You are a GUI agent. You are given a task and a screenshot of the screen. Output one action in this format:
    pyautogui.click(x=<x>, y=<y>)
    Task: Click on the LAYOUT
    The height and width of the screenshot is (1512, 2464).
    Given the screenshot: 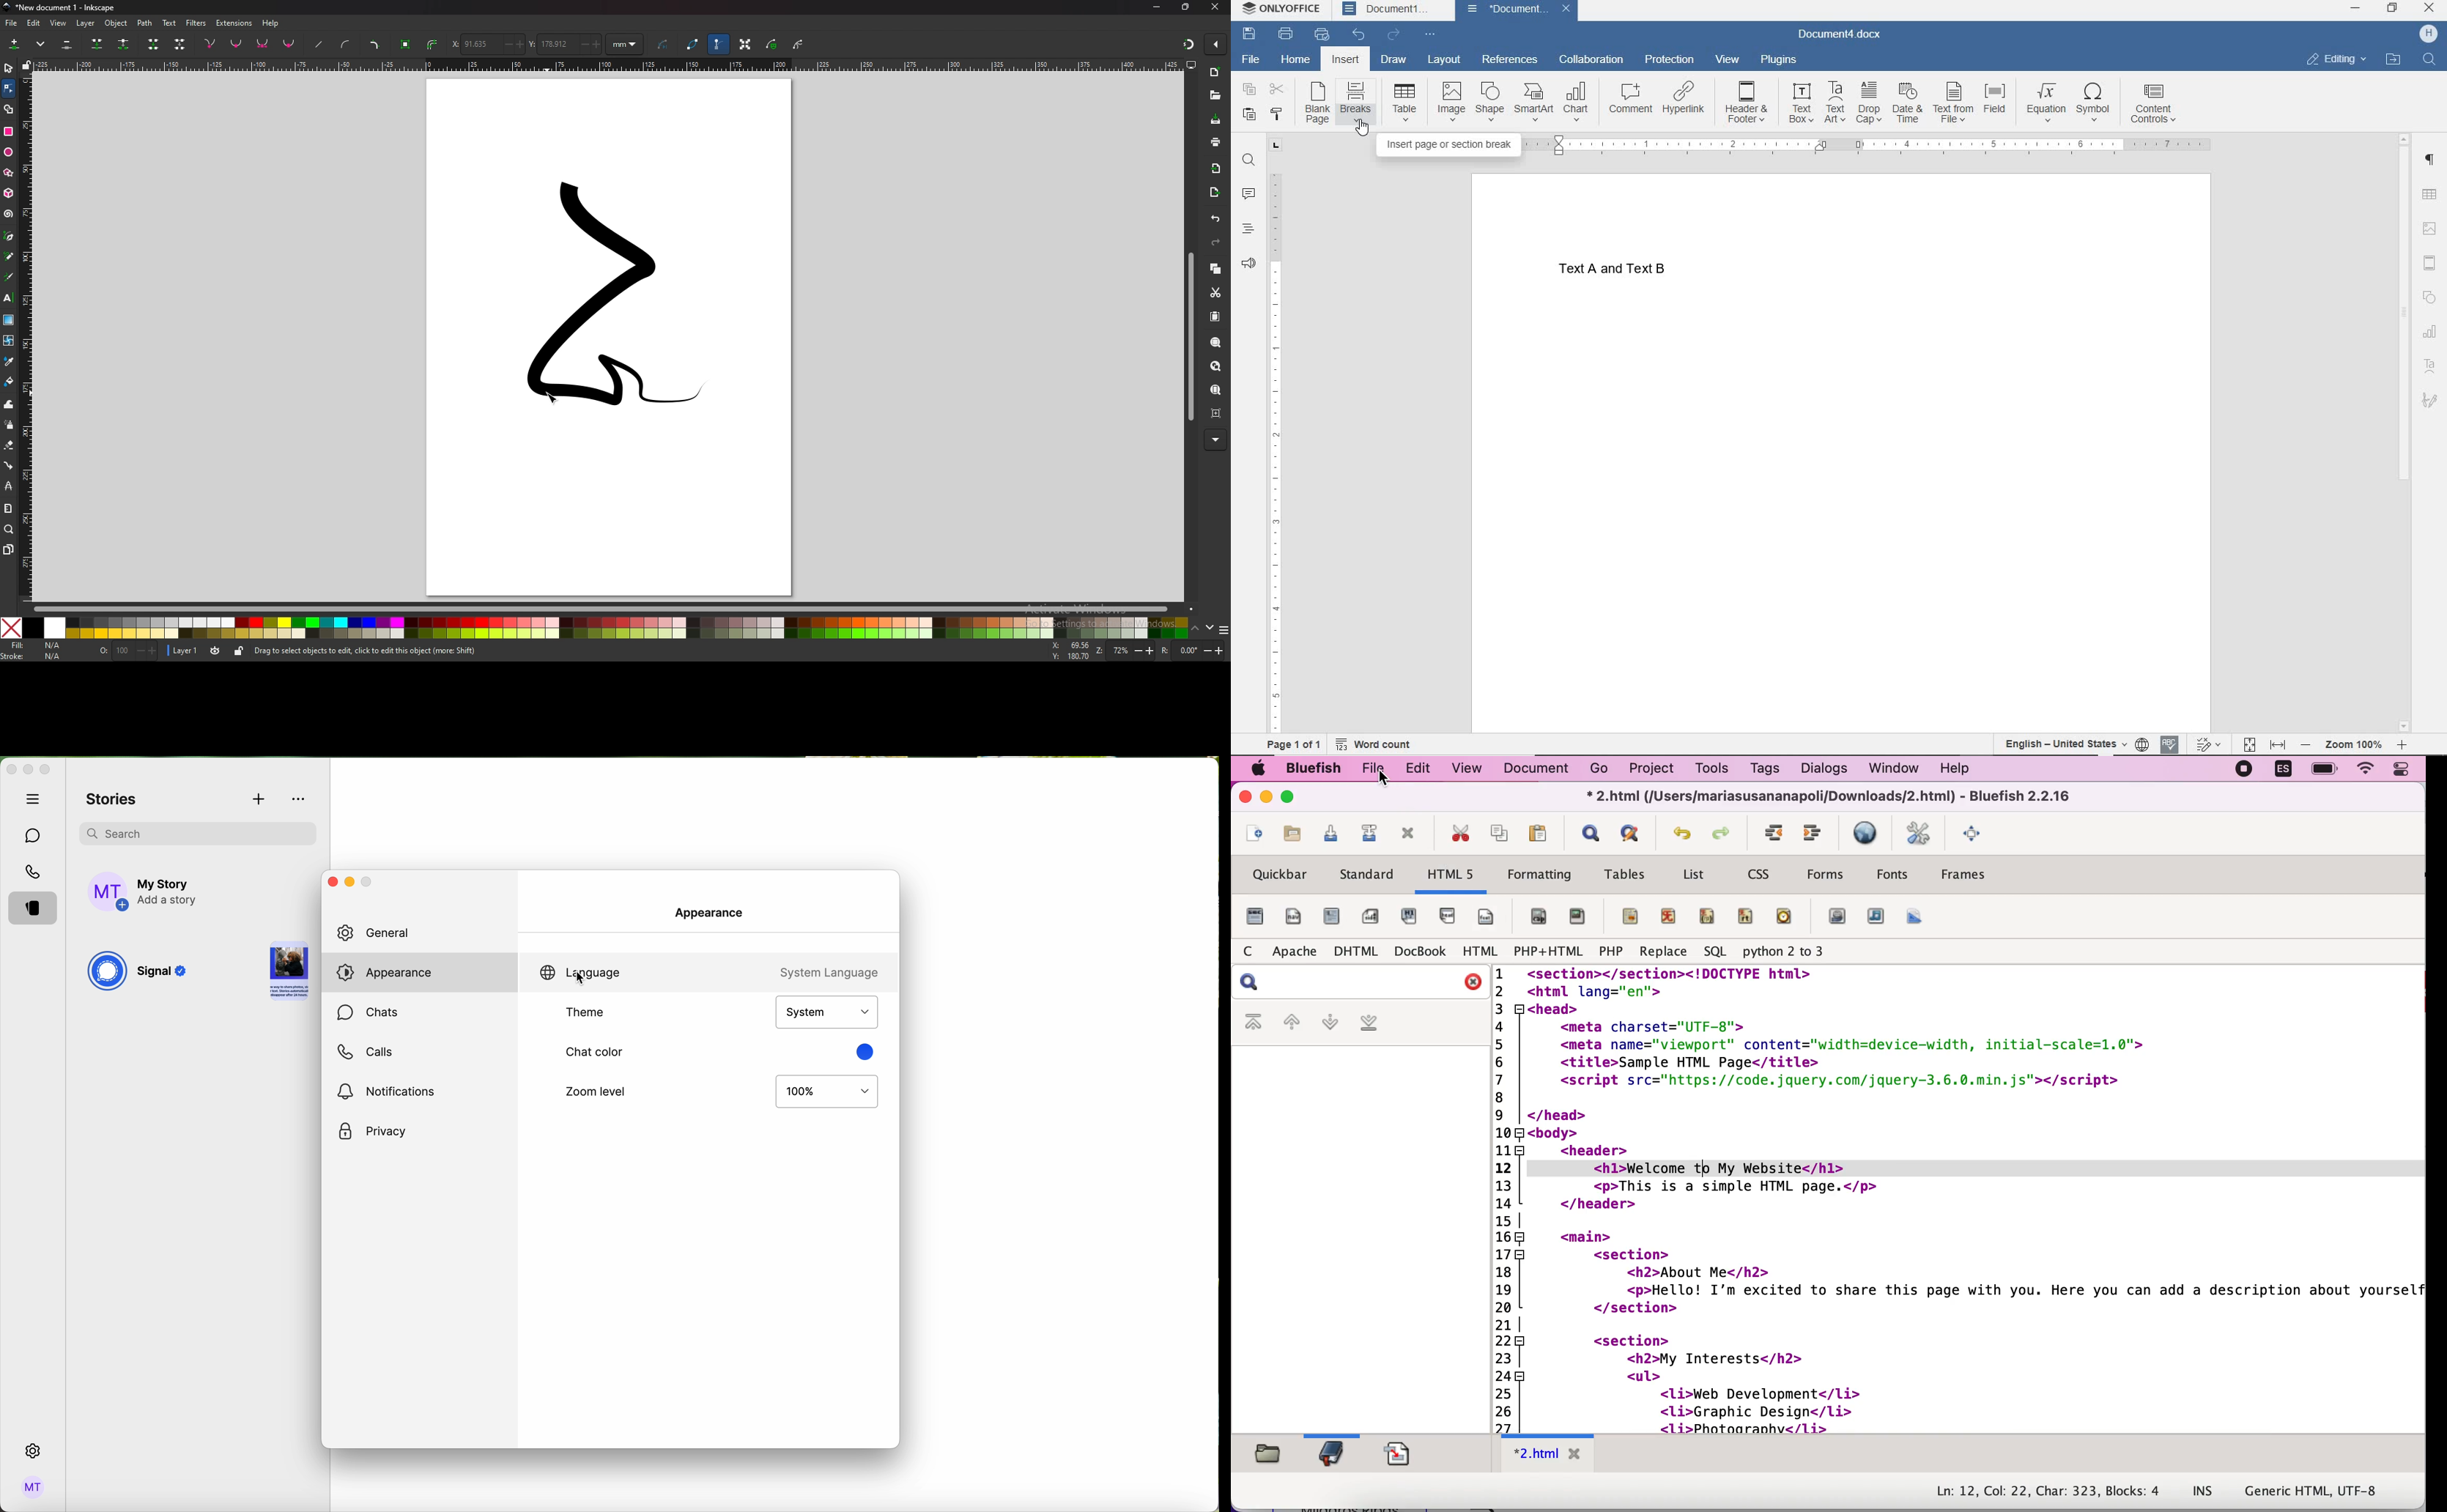 What is the action you would take?
    pyautogui.click(x=1445, y=60)
    